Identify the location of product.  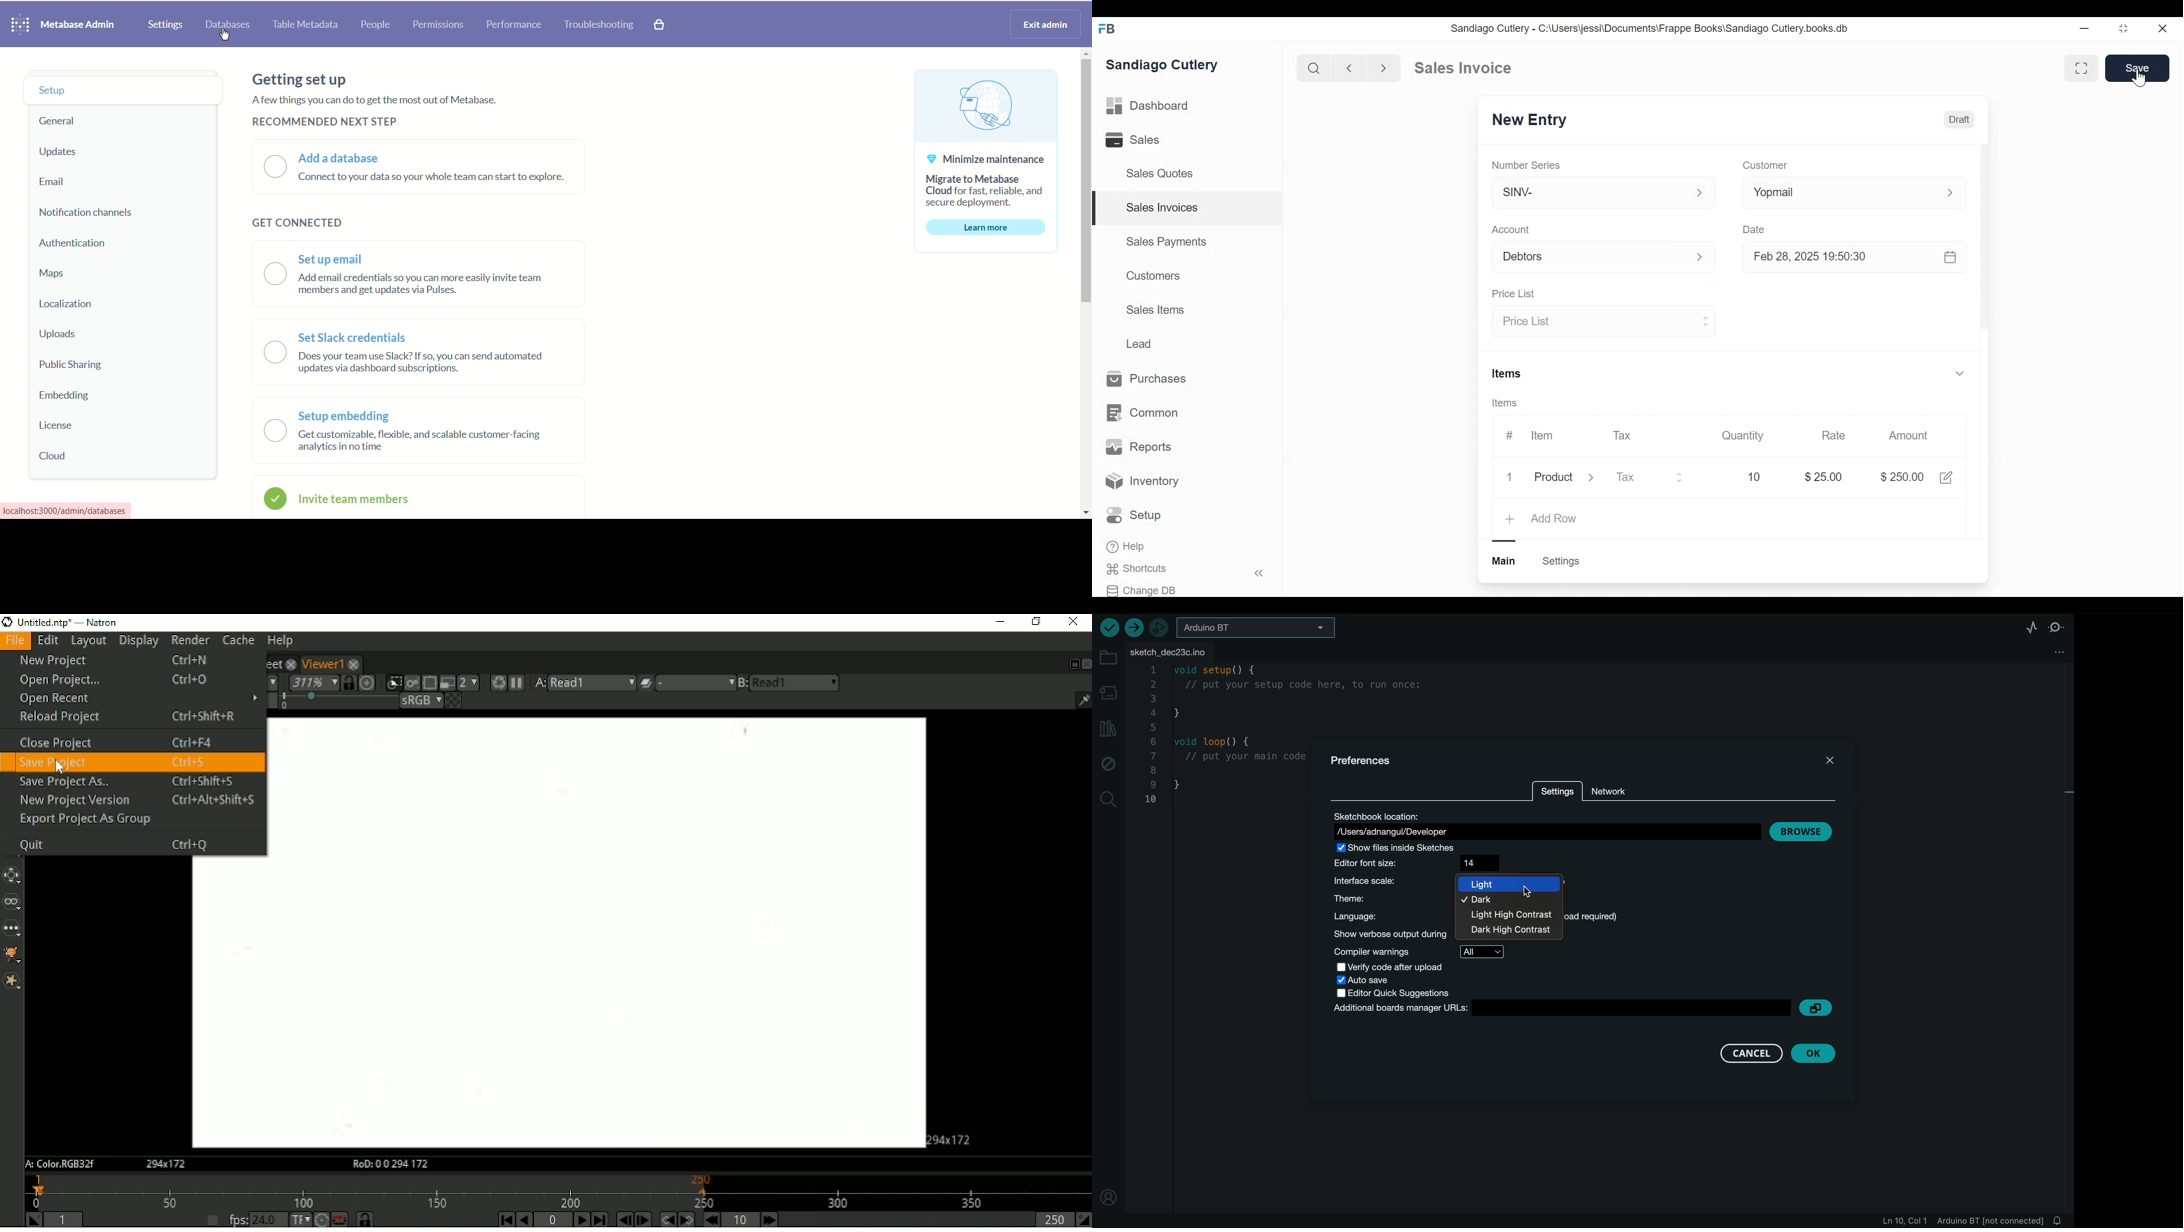
(1554, 479).